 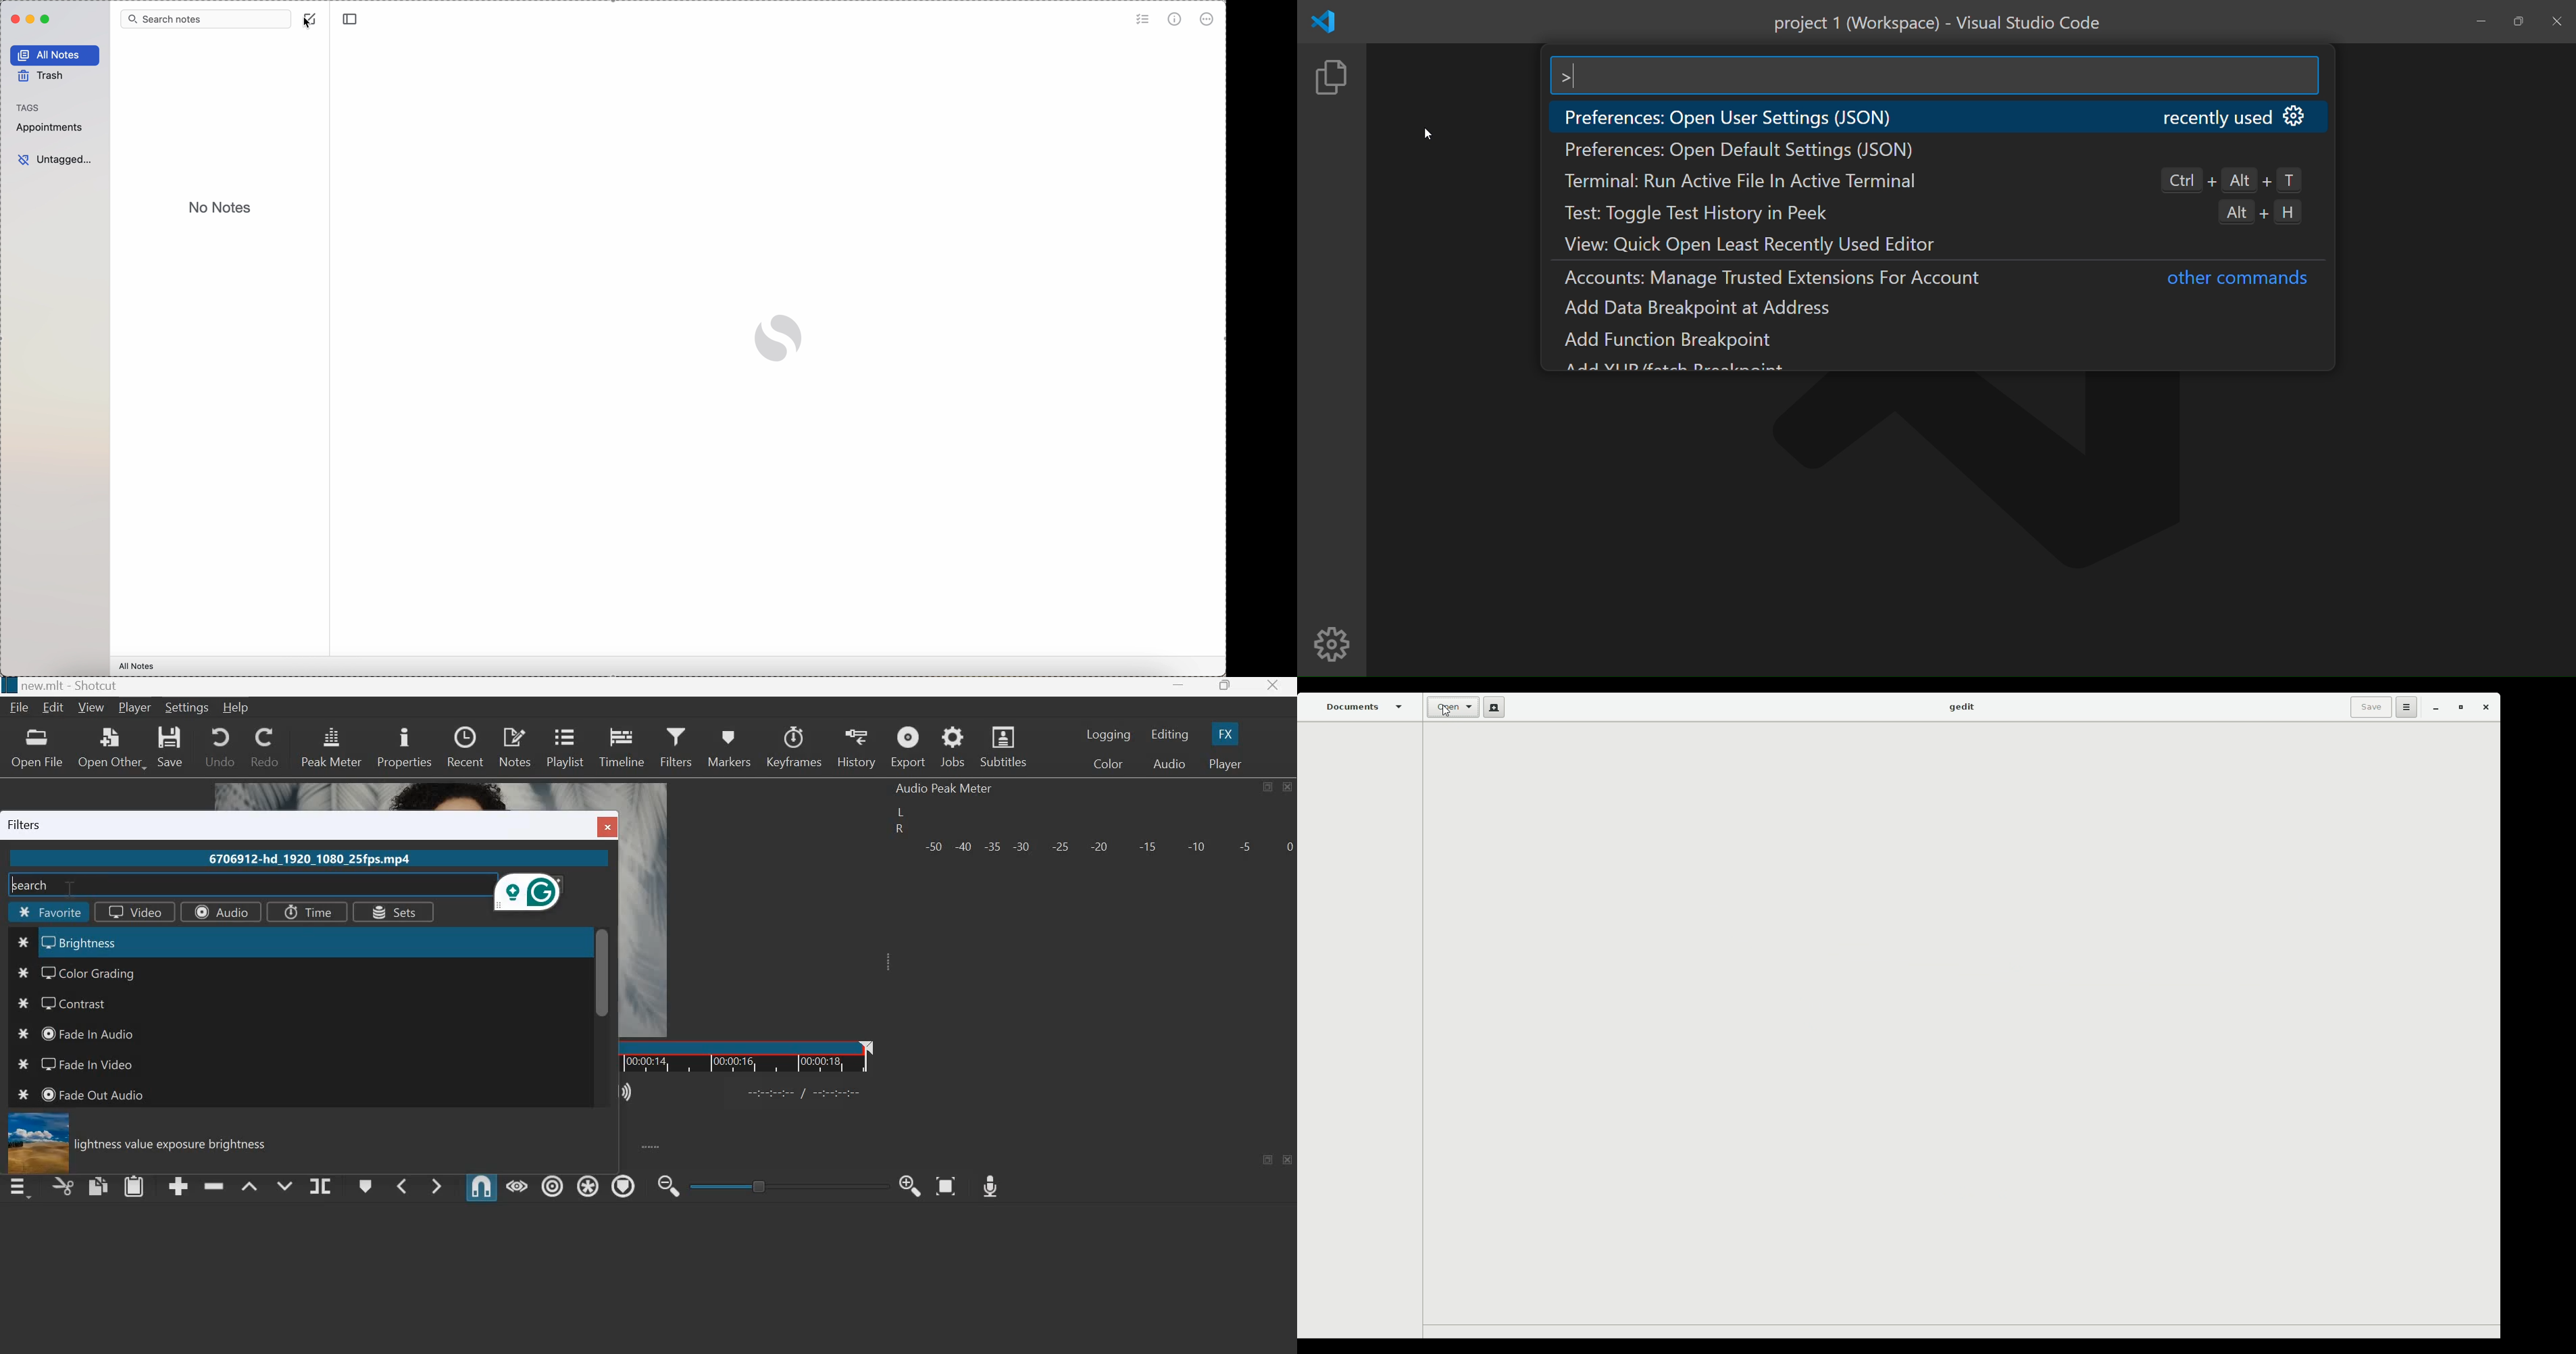 What do you see at coordinates (1143, 18) in the screenshot?
I see `check list` at bounding box center [1143, 18].